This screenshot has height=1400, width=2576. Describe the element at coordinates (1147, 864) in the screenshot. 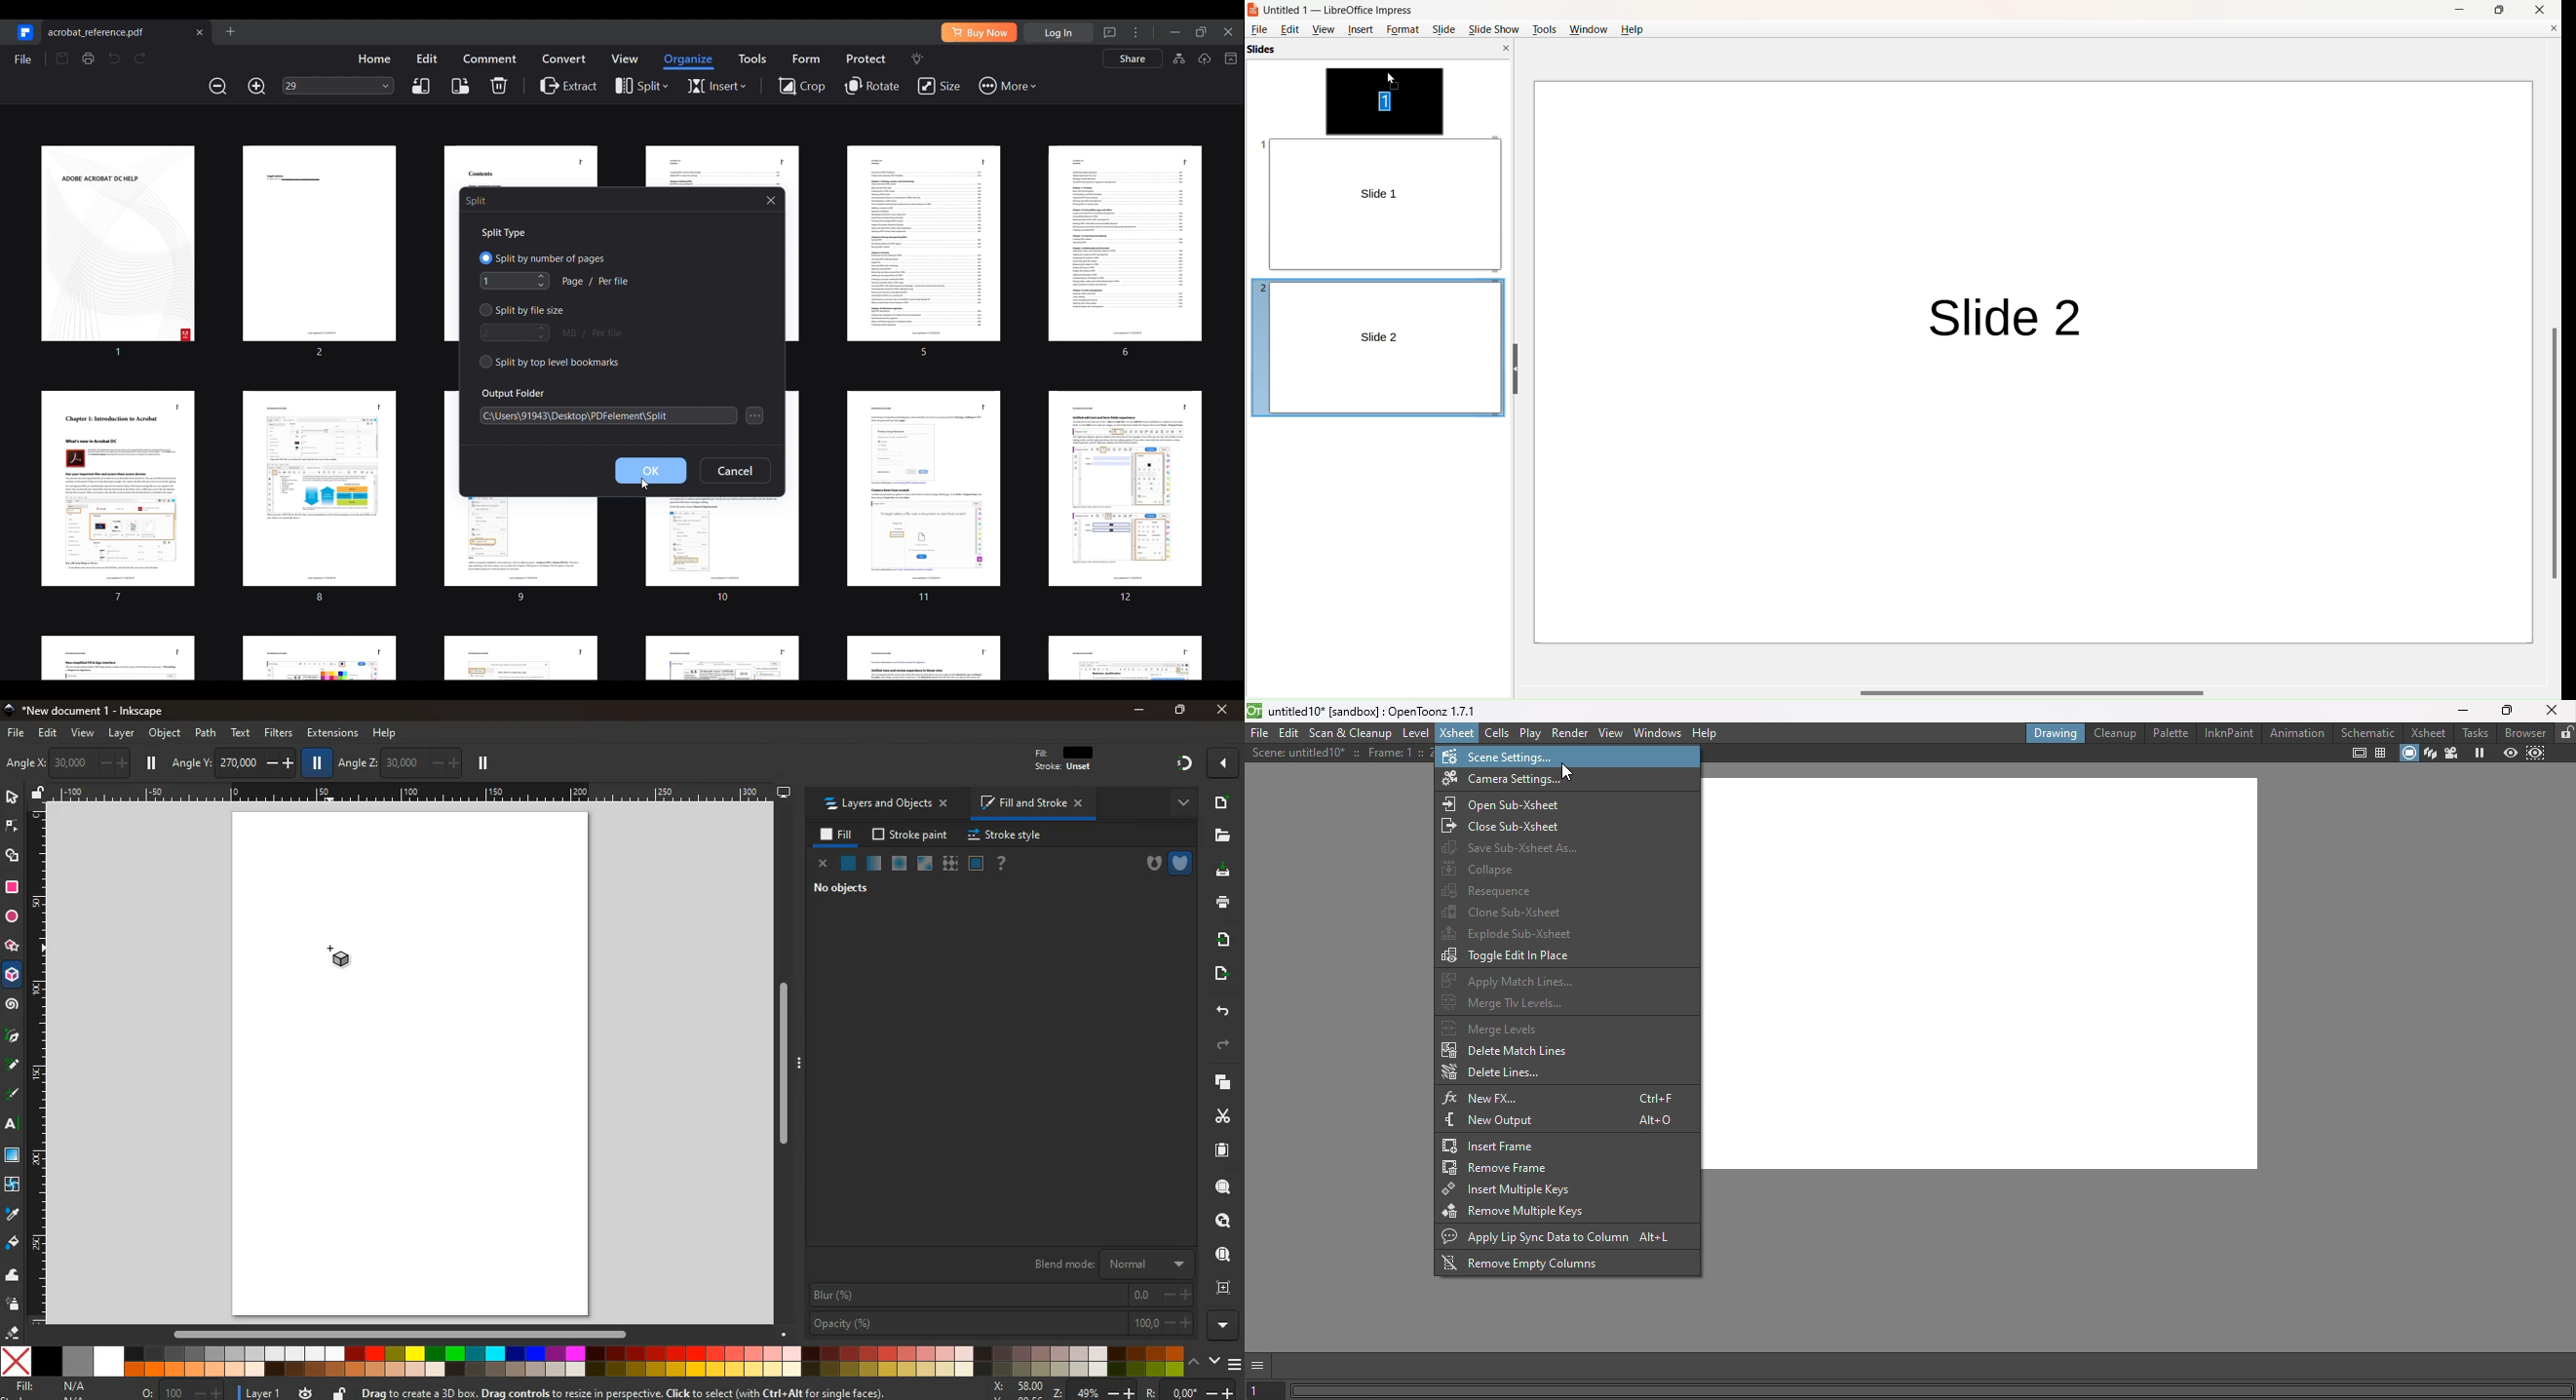

I see `hole` at that location.